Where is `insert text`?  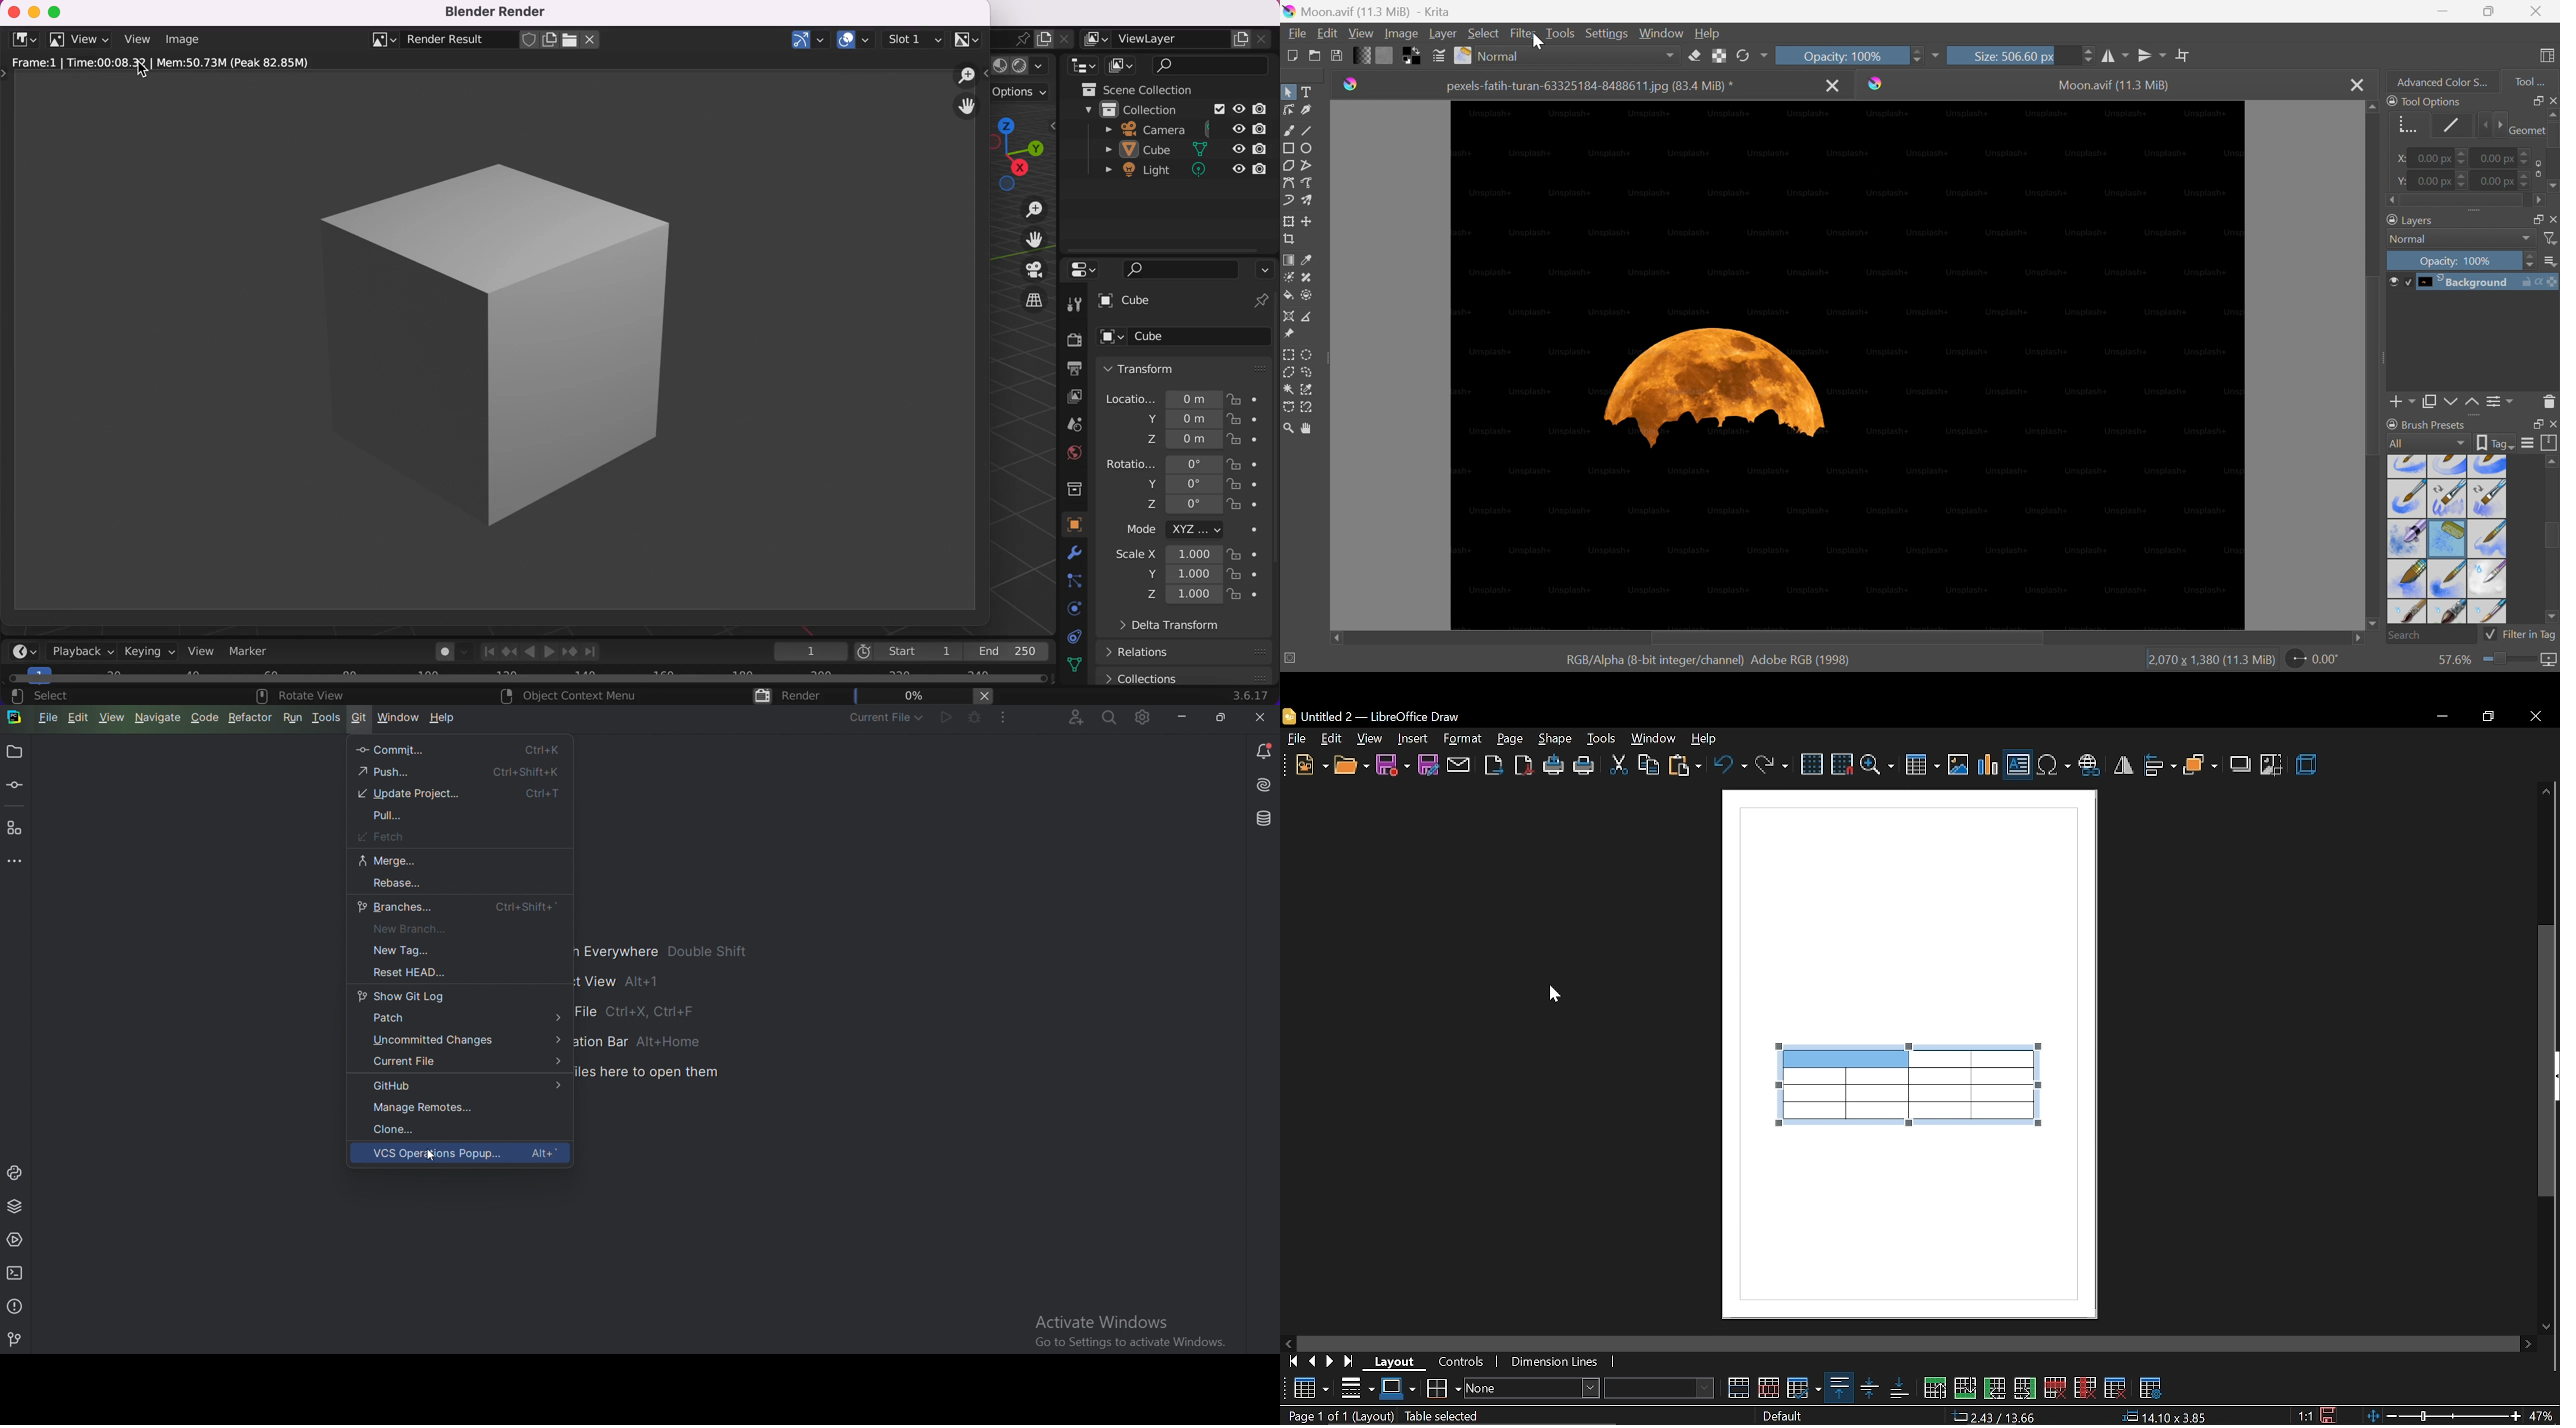
insert text is located at coordinates (2019, 763).